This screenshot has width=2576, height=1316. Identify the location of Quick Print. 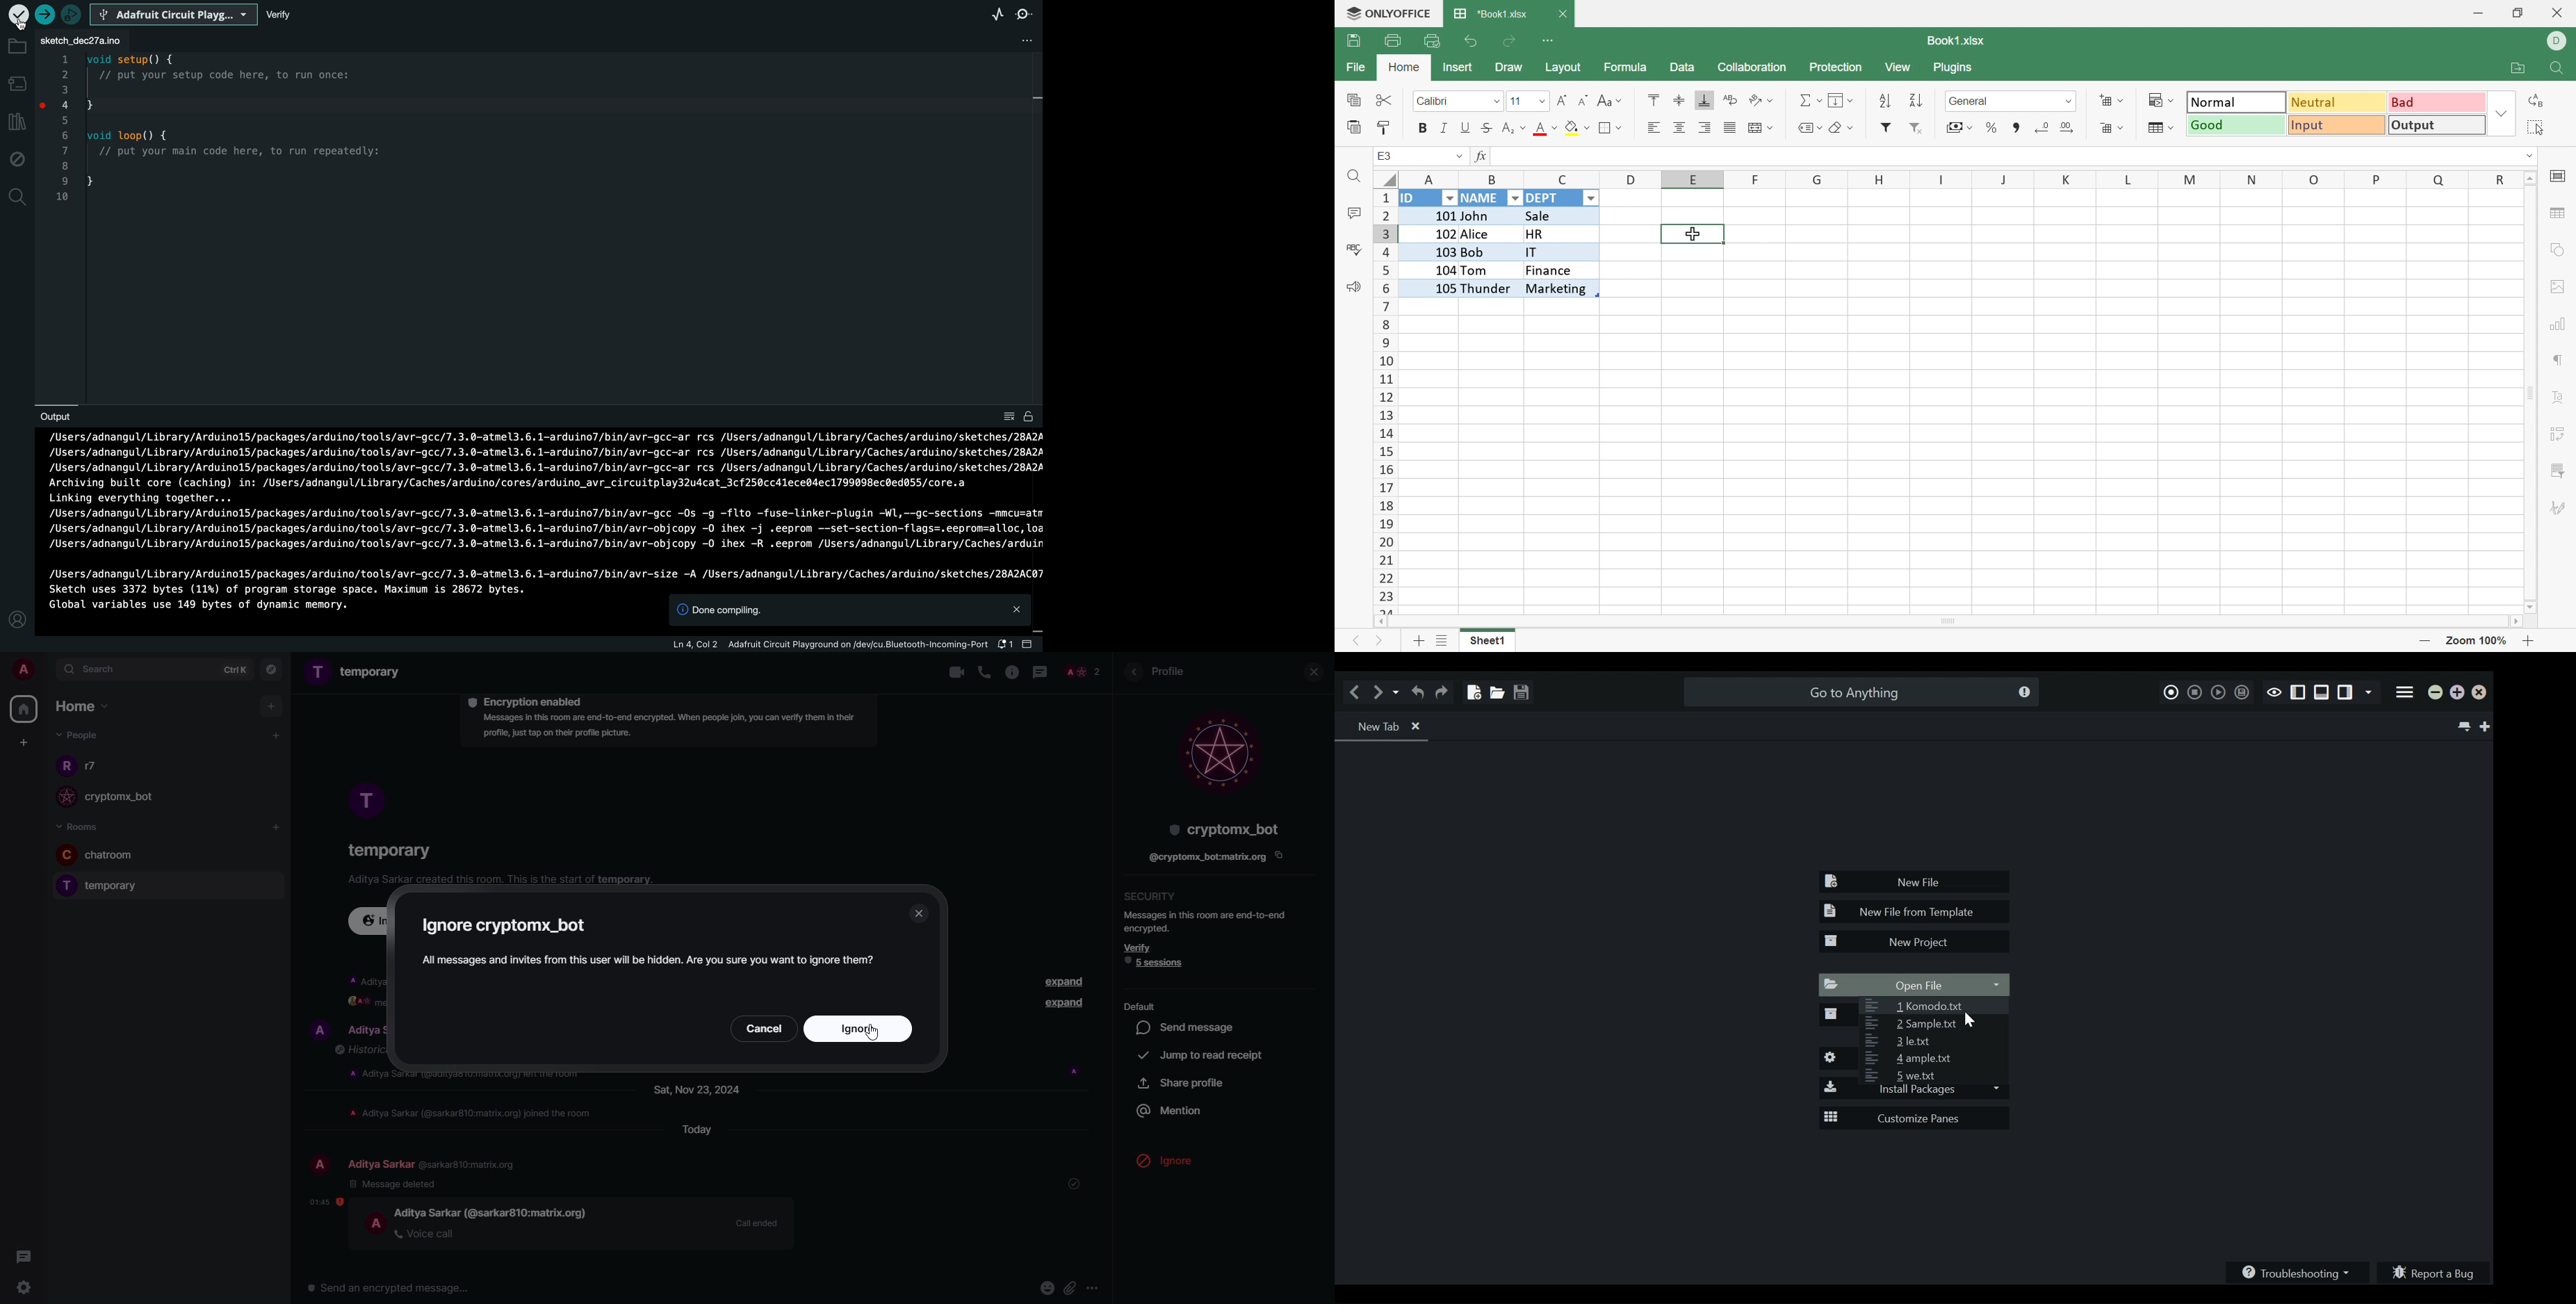
(1430, 41).